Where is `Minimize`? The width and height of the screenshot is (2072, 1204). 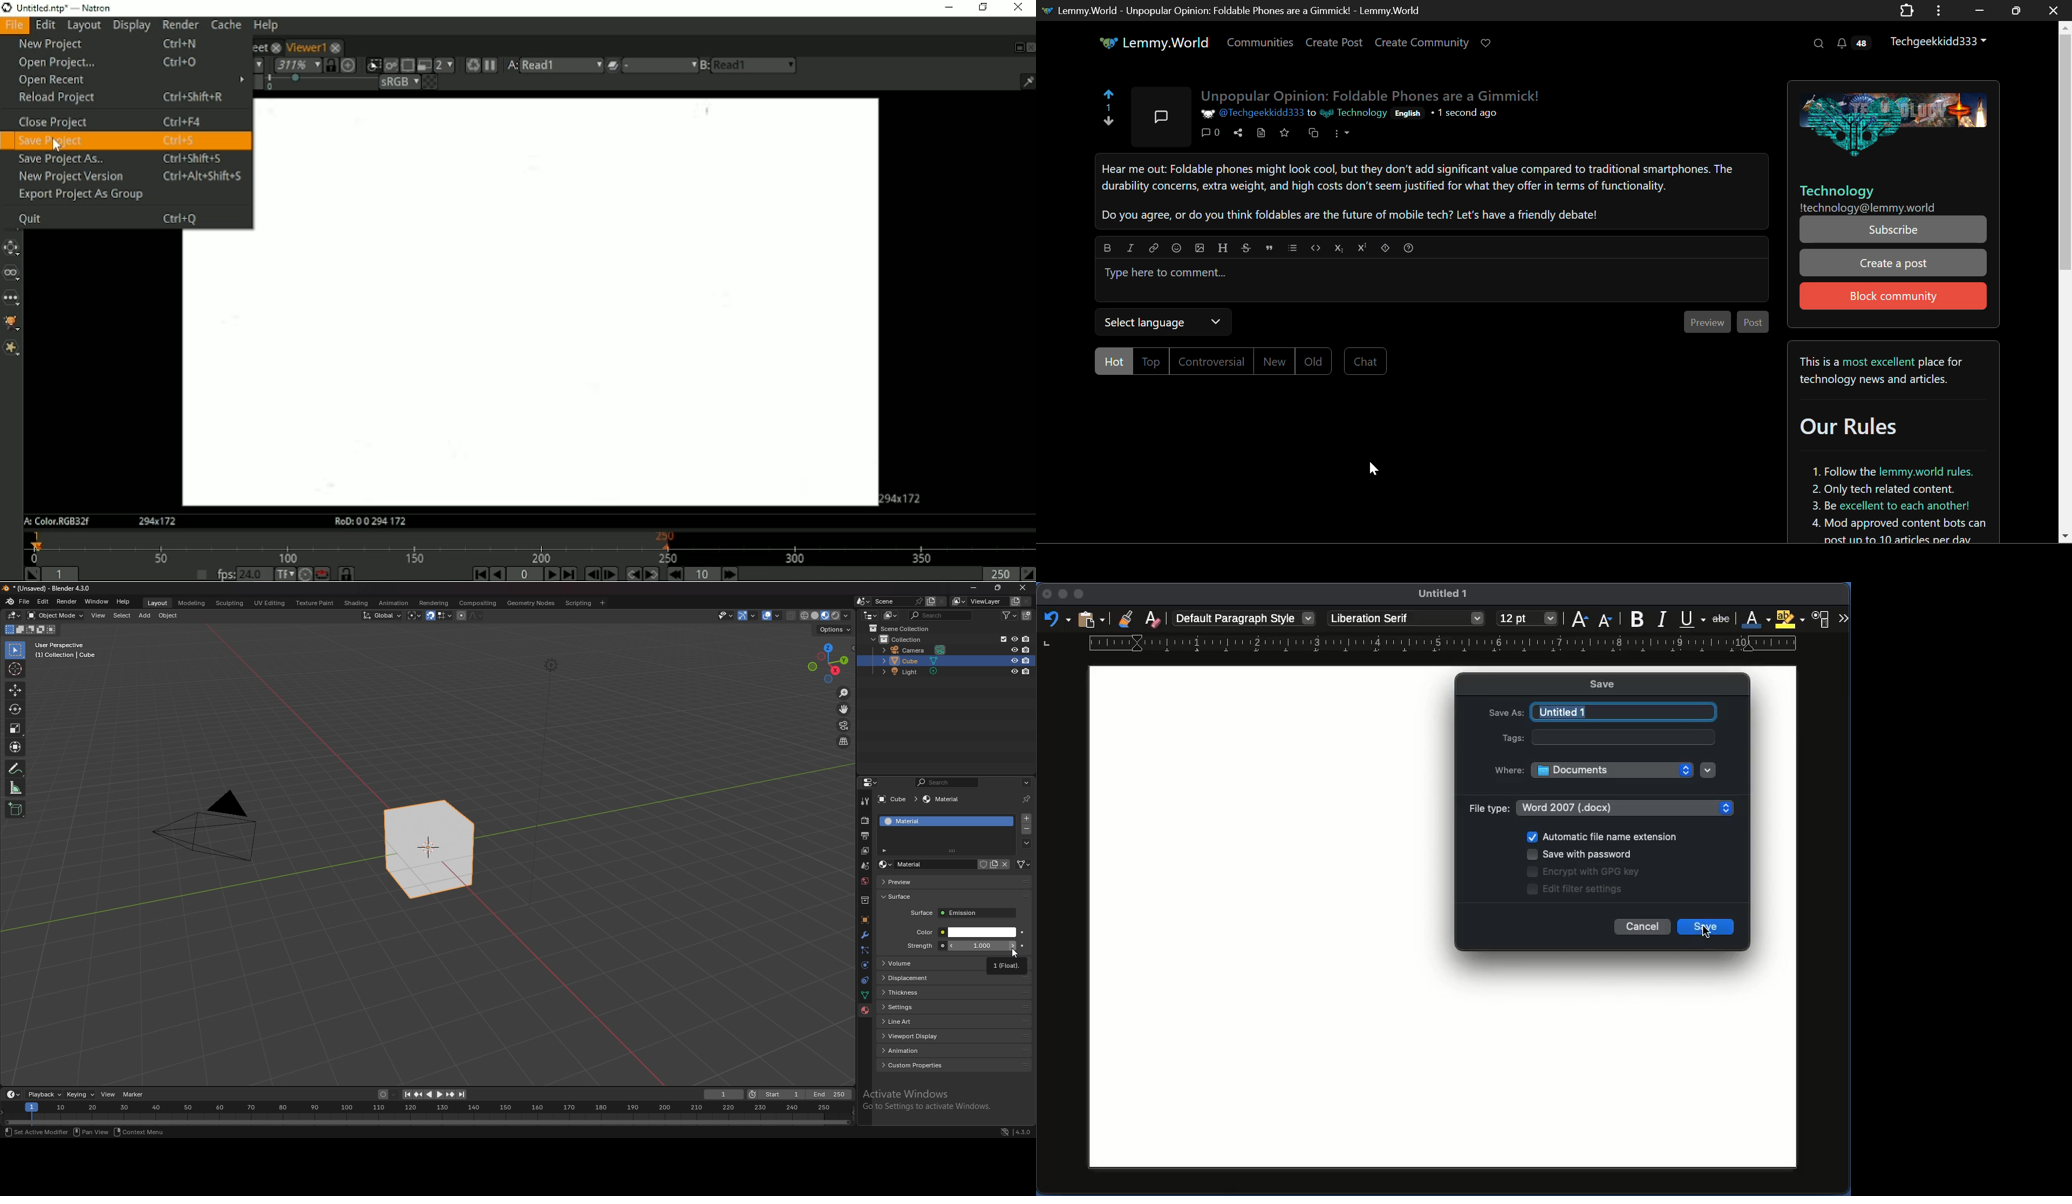
Minimize is located at coordinates (1064, 596).